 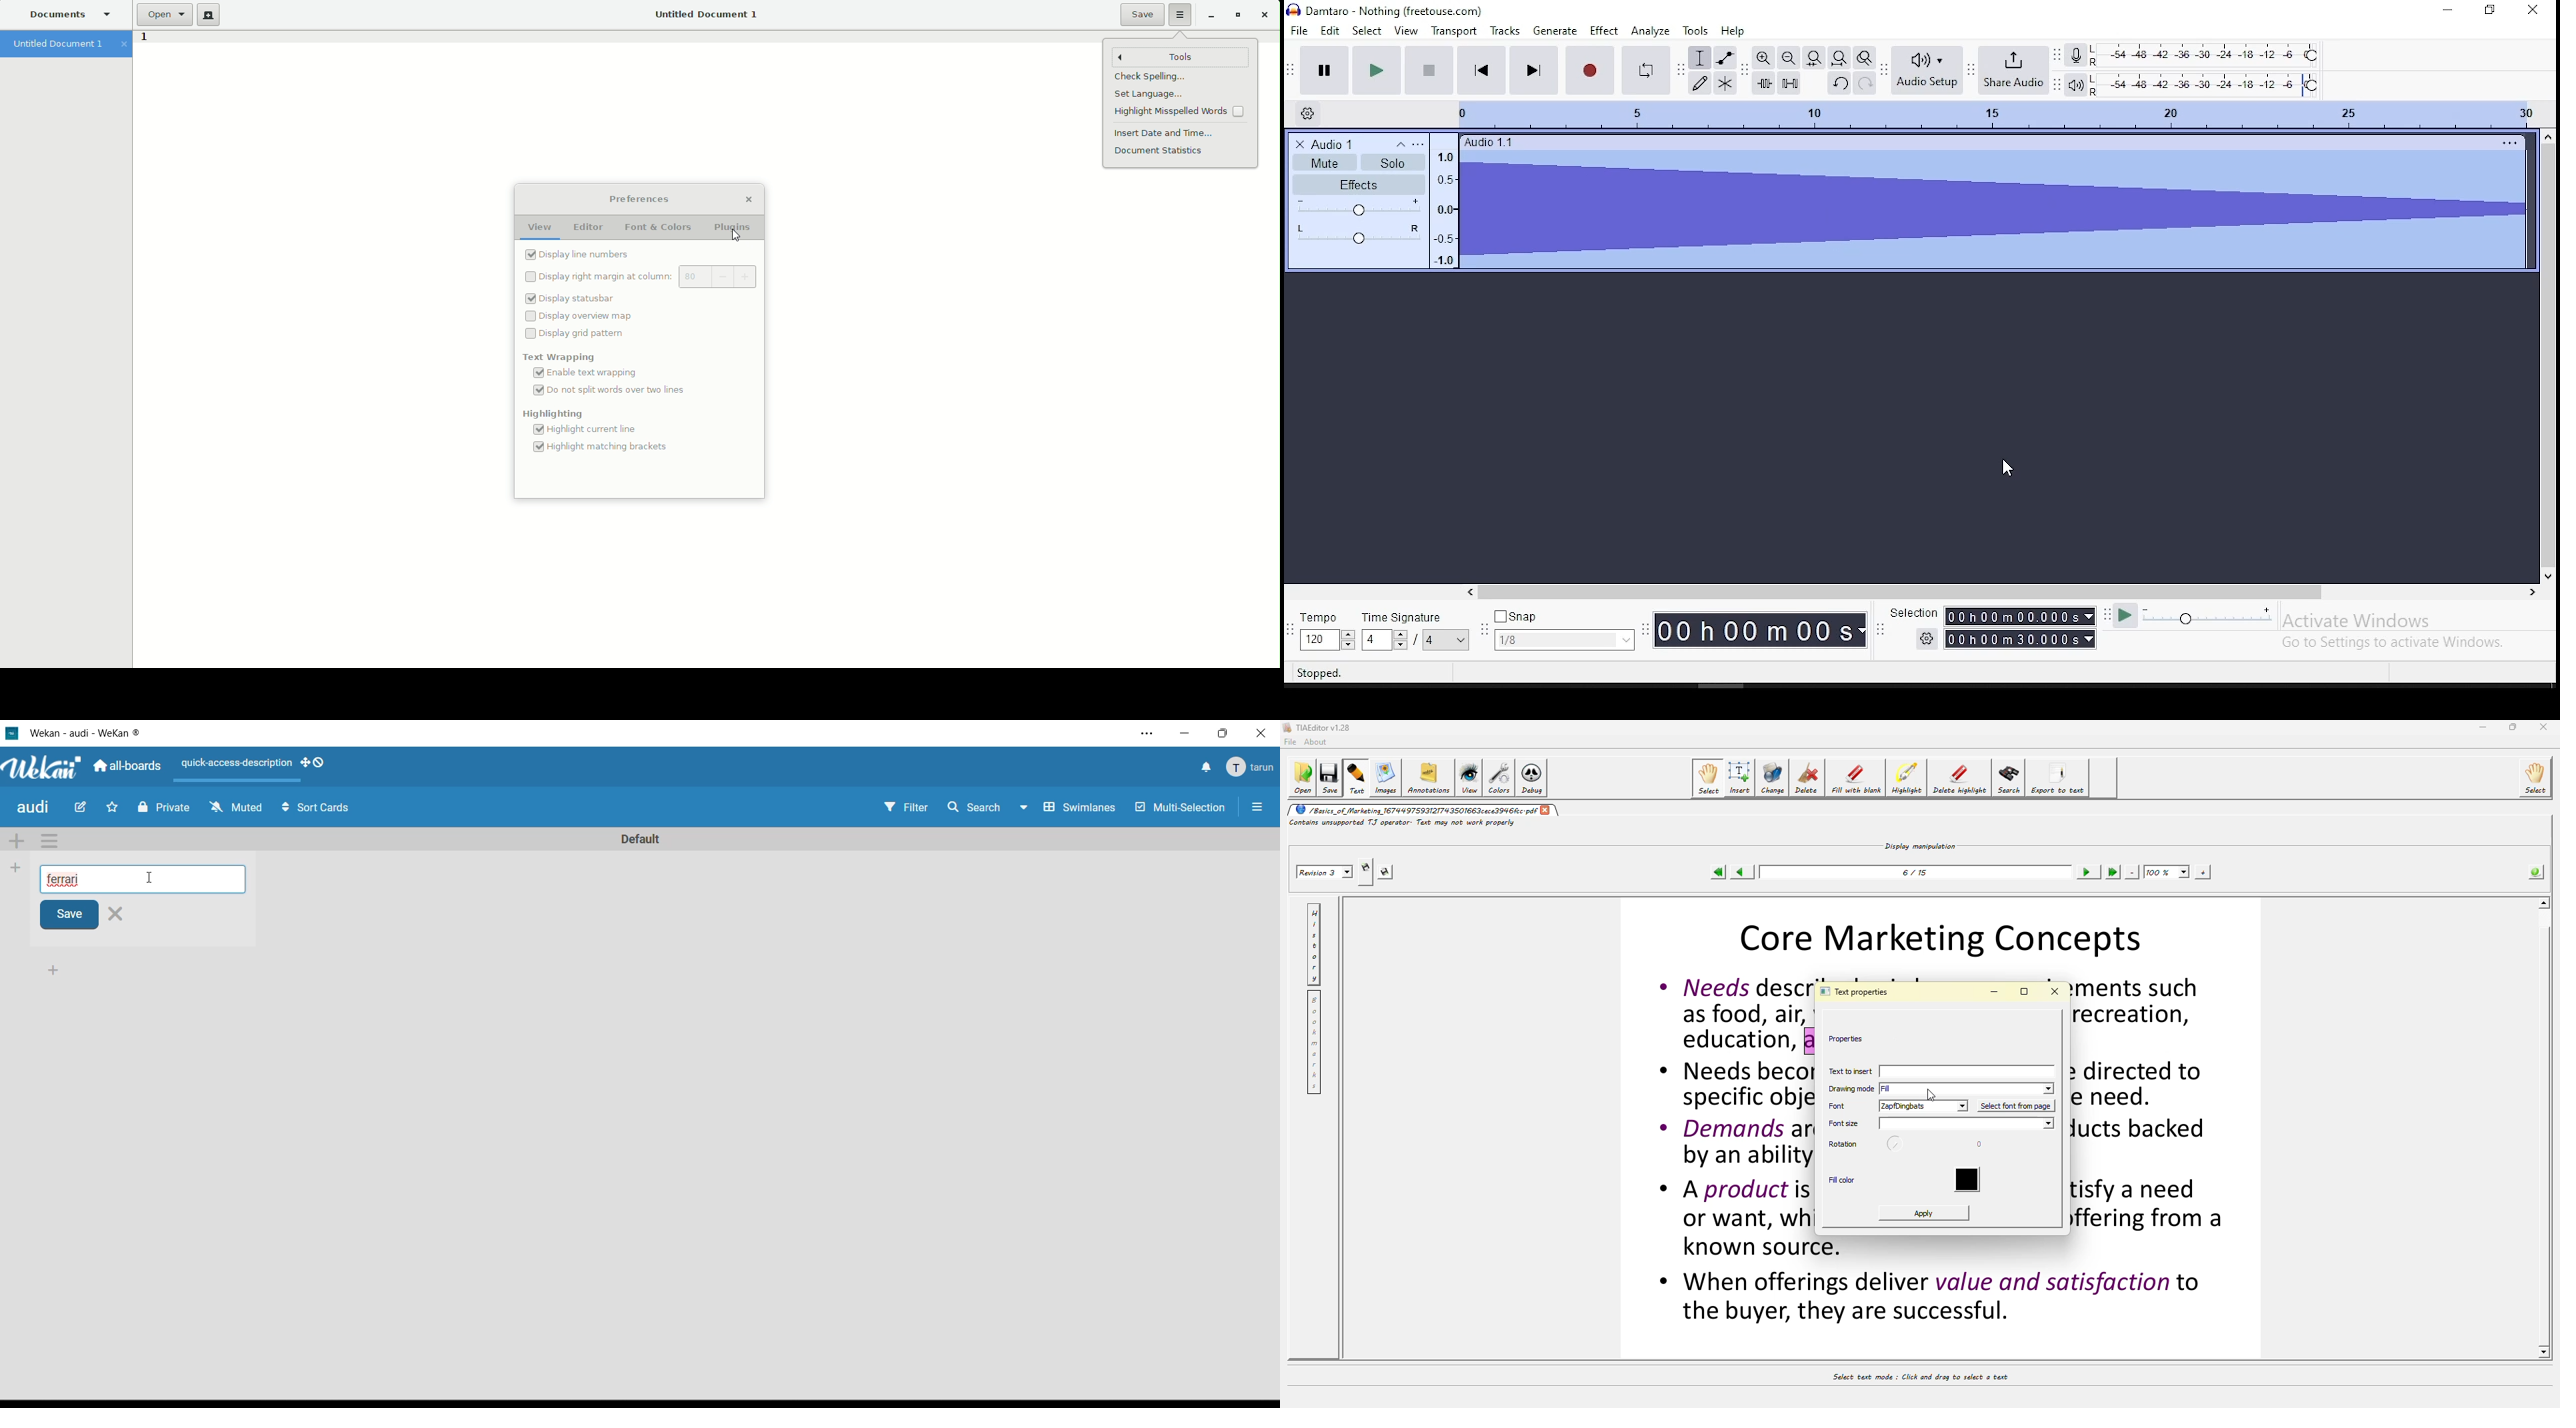 What do you see at coordinates (1481, 69) in the screenshot?
I see `skip to start` at bounding box center [1481, 69].